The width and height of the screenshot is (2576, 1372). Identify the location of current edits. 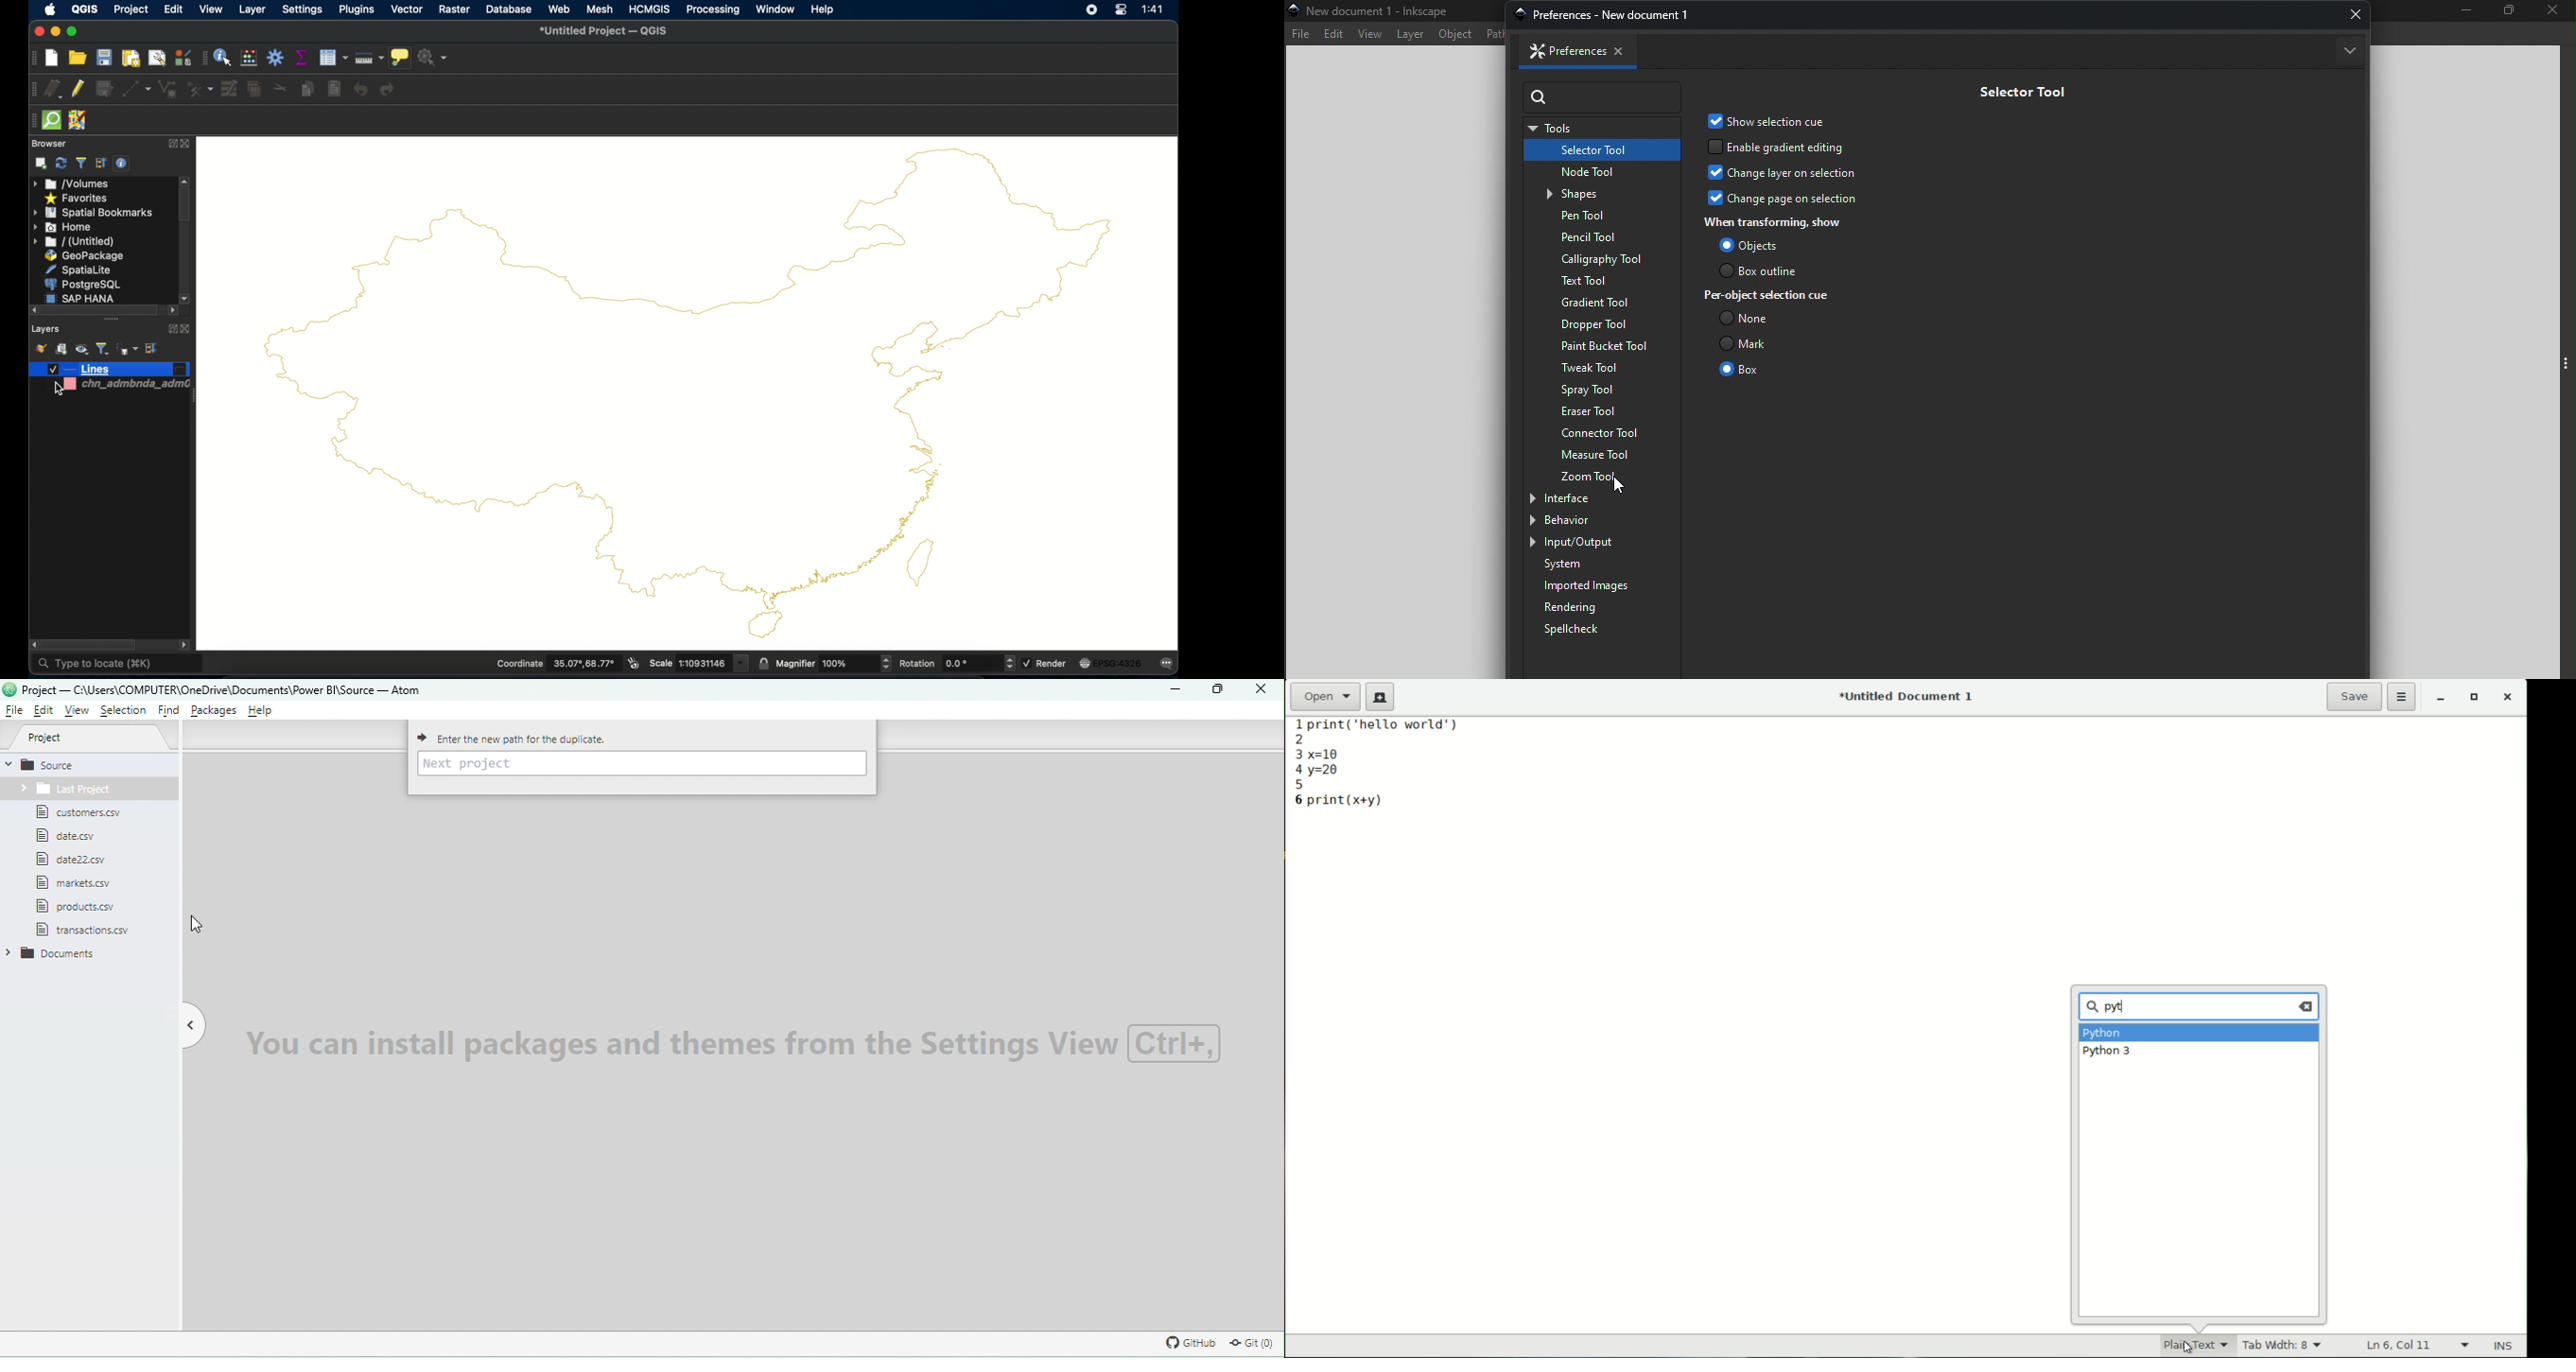
(54, 89).